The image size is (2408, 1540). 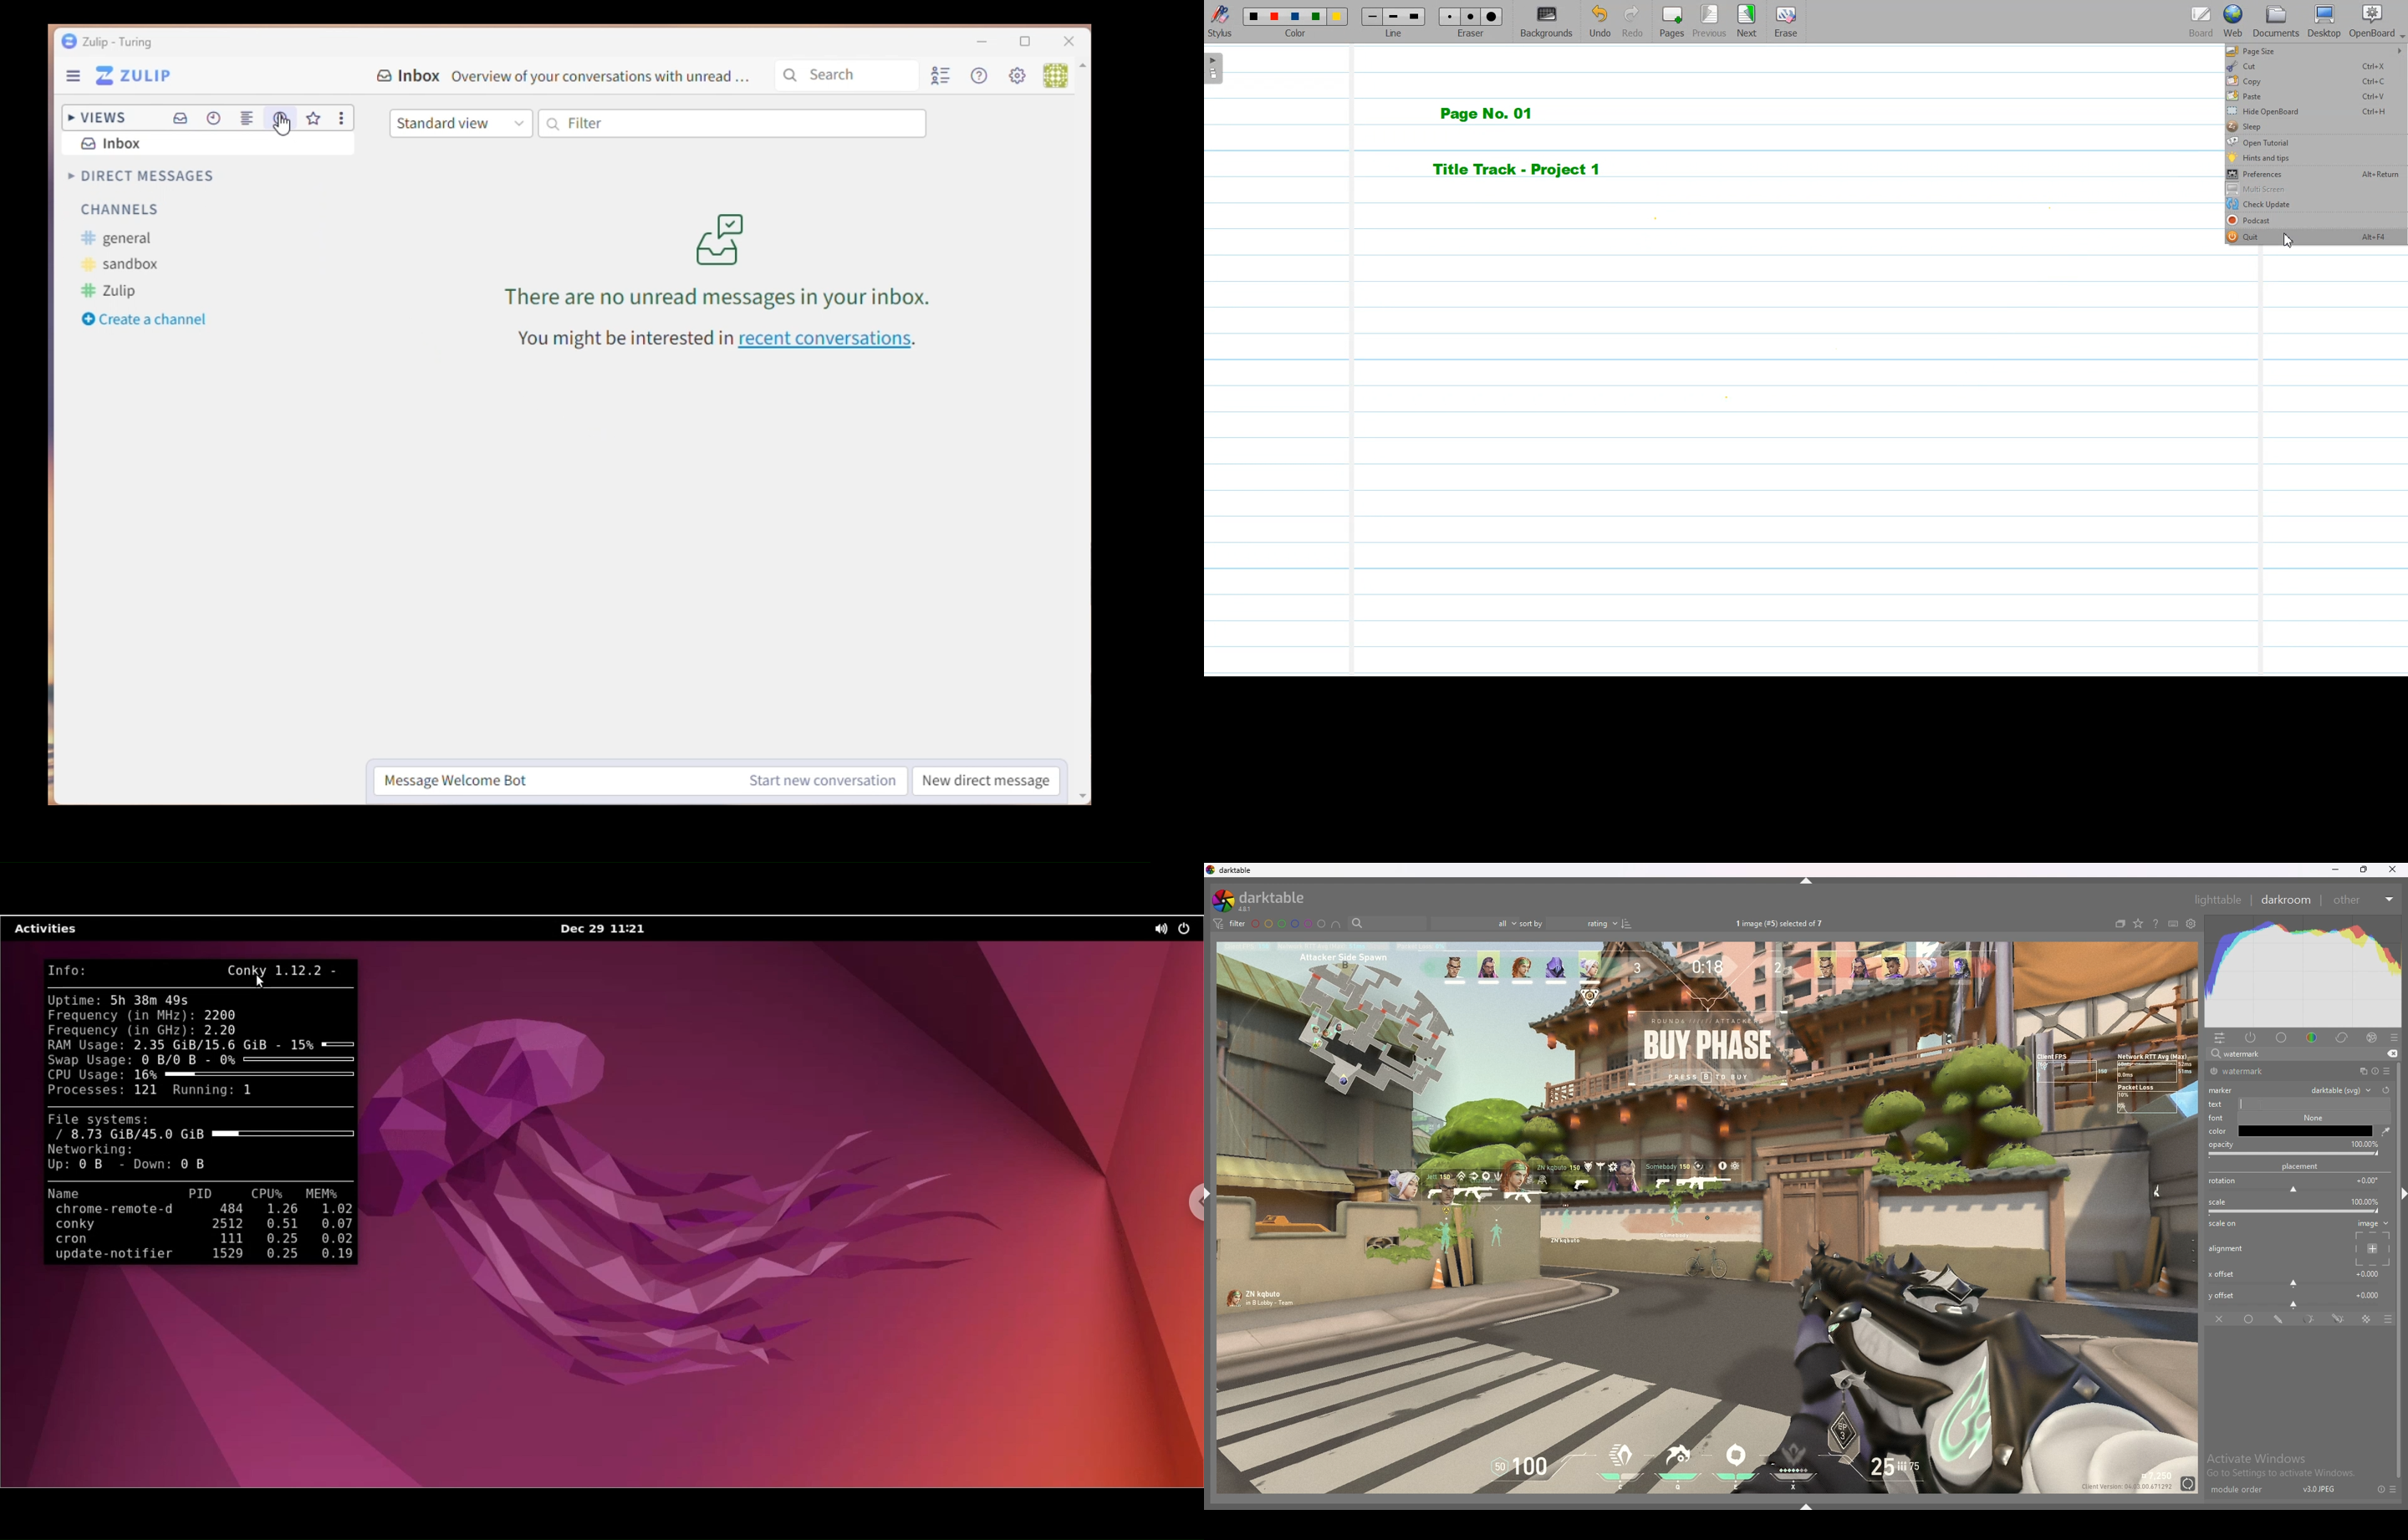 What do you see at coordinates (2226, 1225) in the screenshot?
I see `scale on` at bounding box center [2226, 1225].